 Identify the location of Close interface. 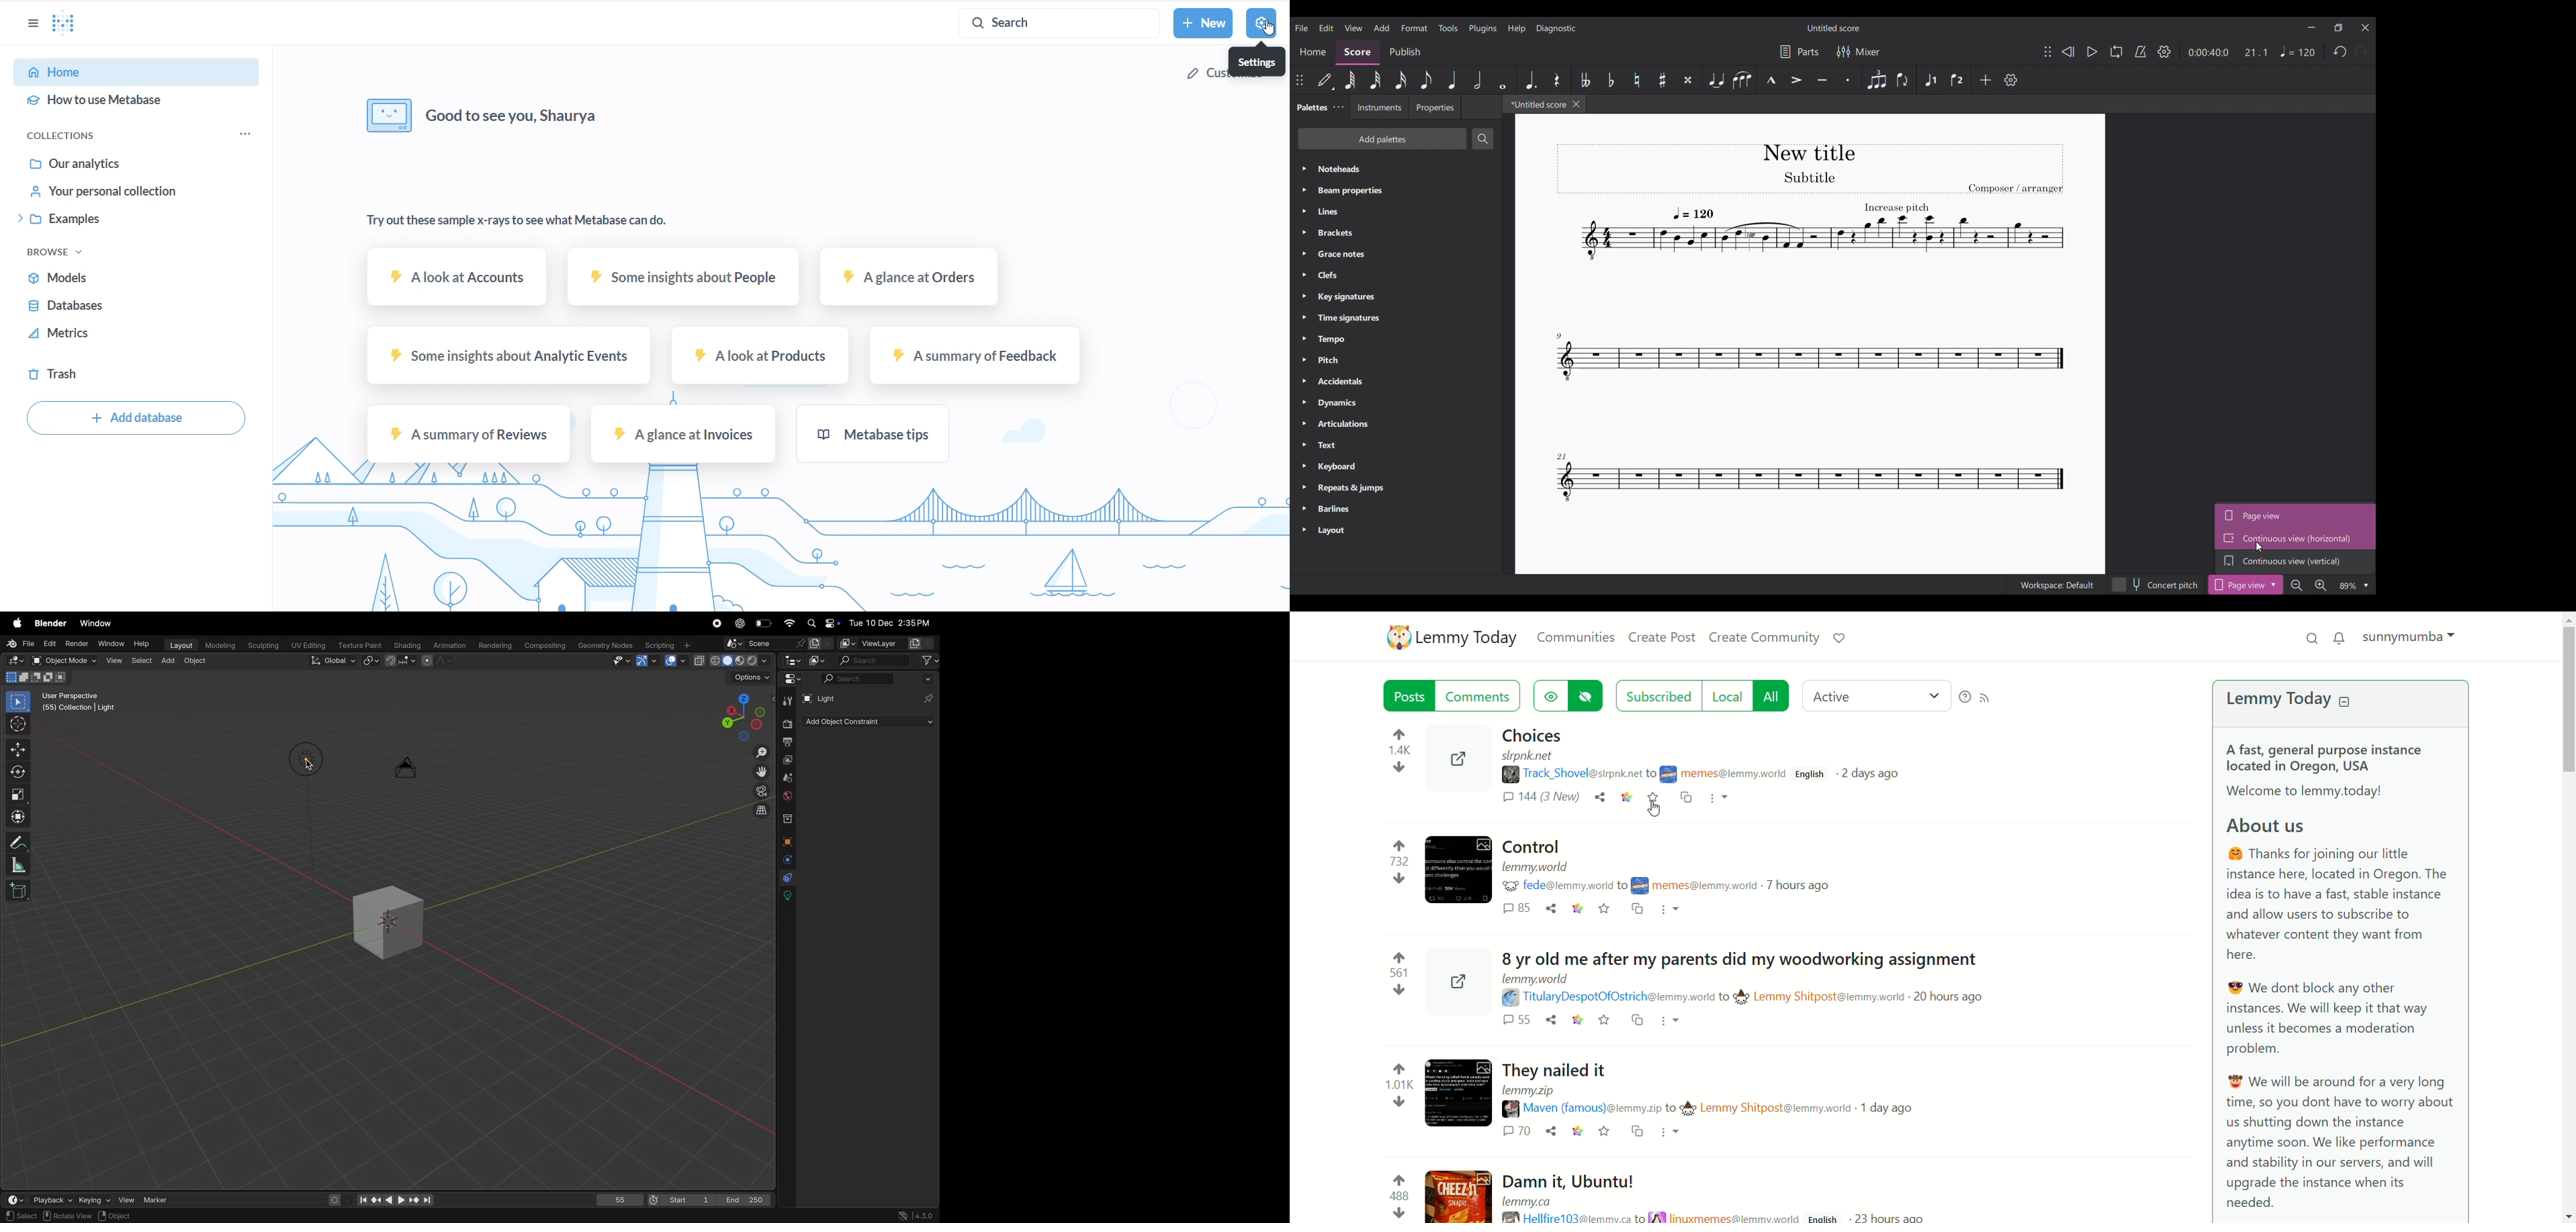
(2366, 27).